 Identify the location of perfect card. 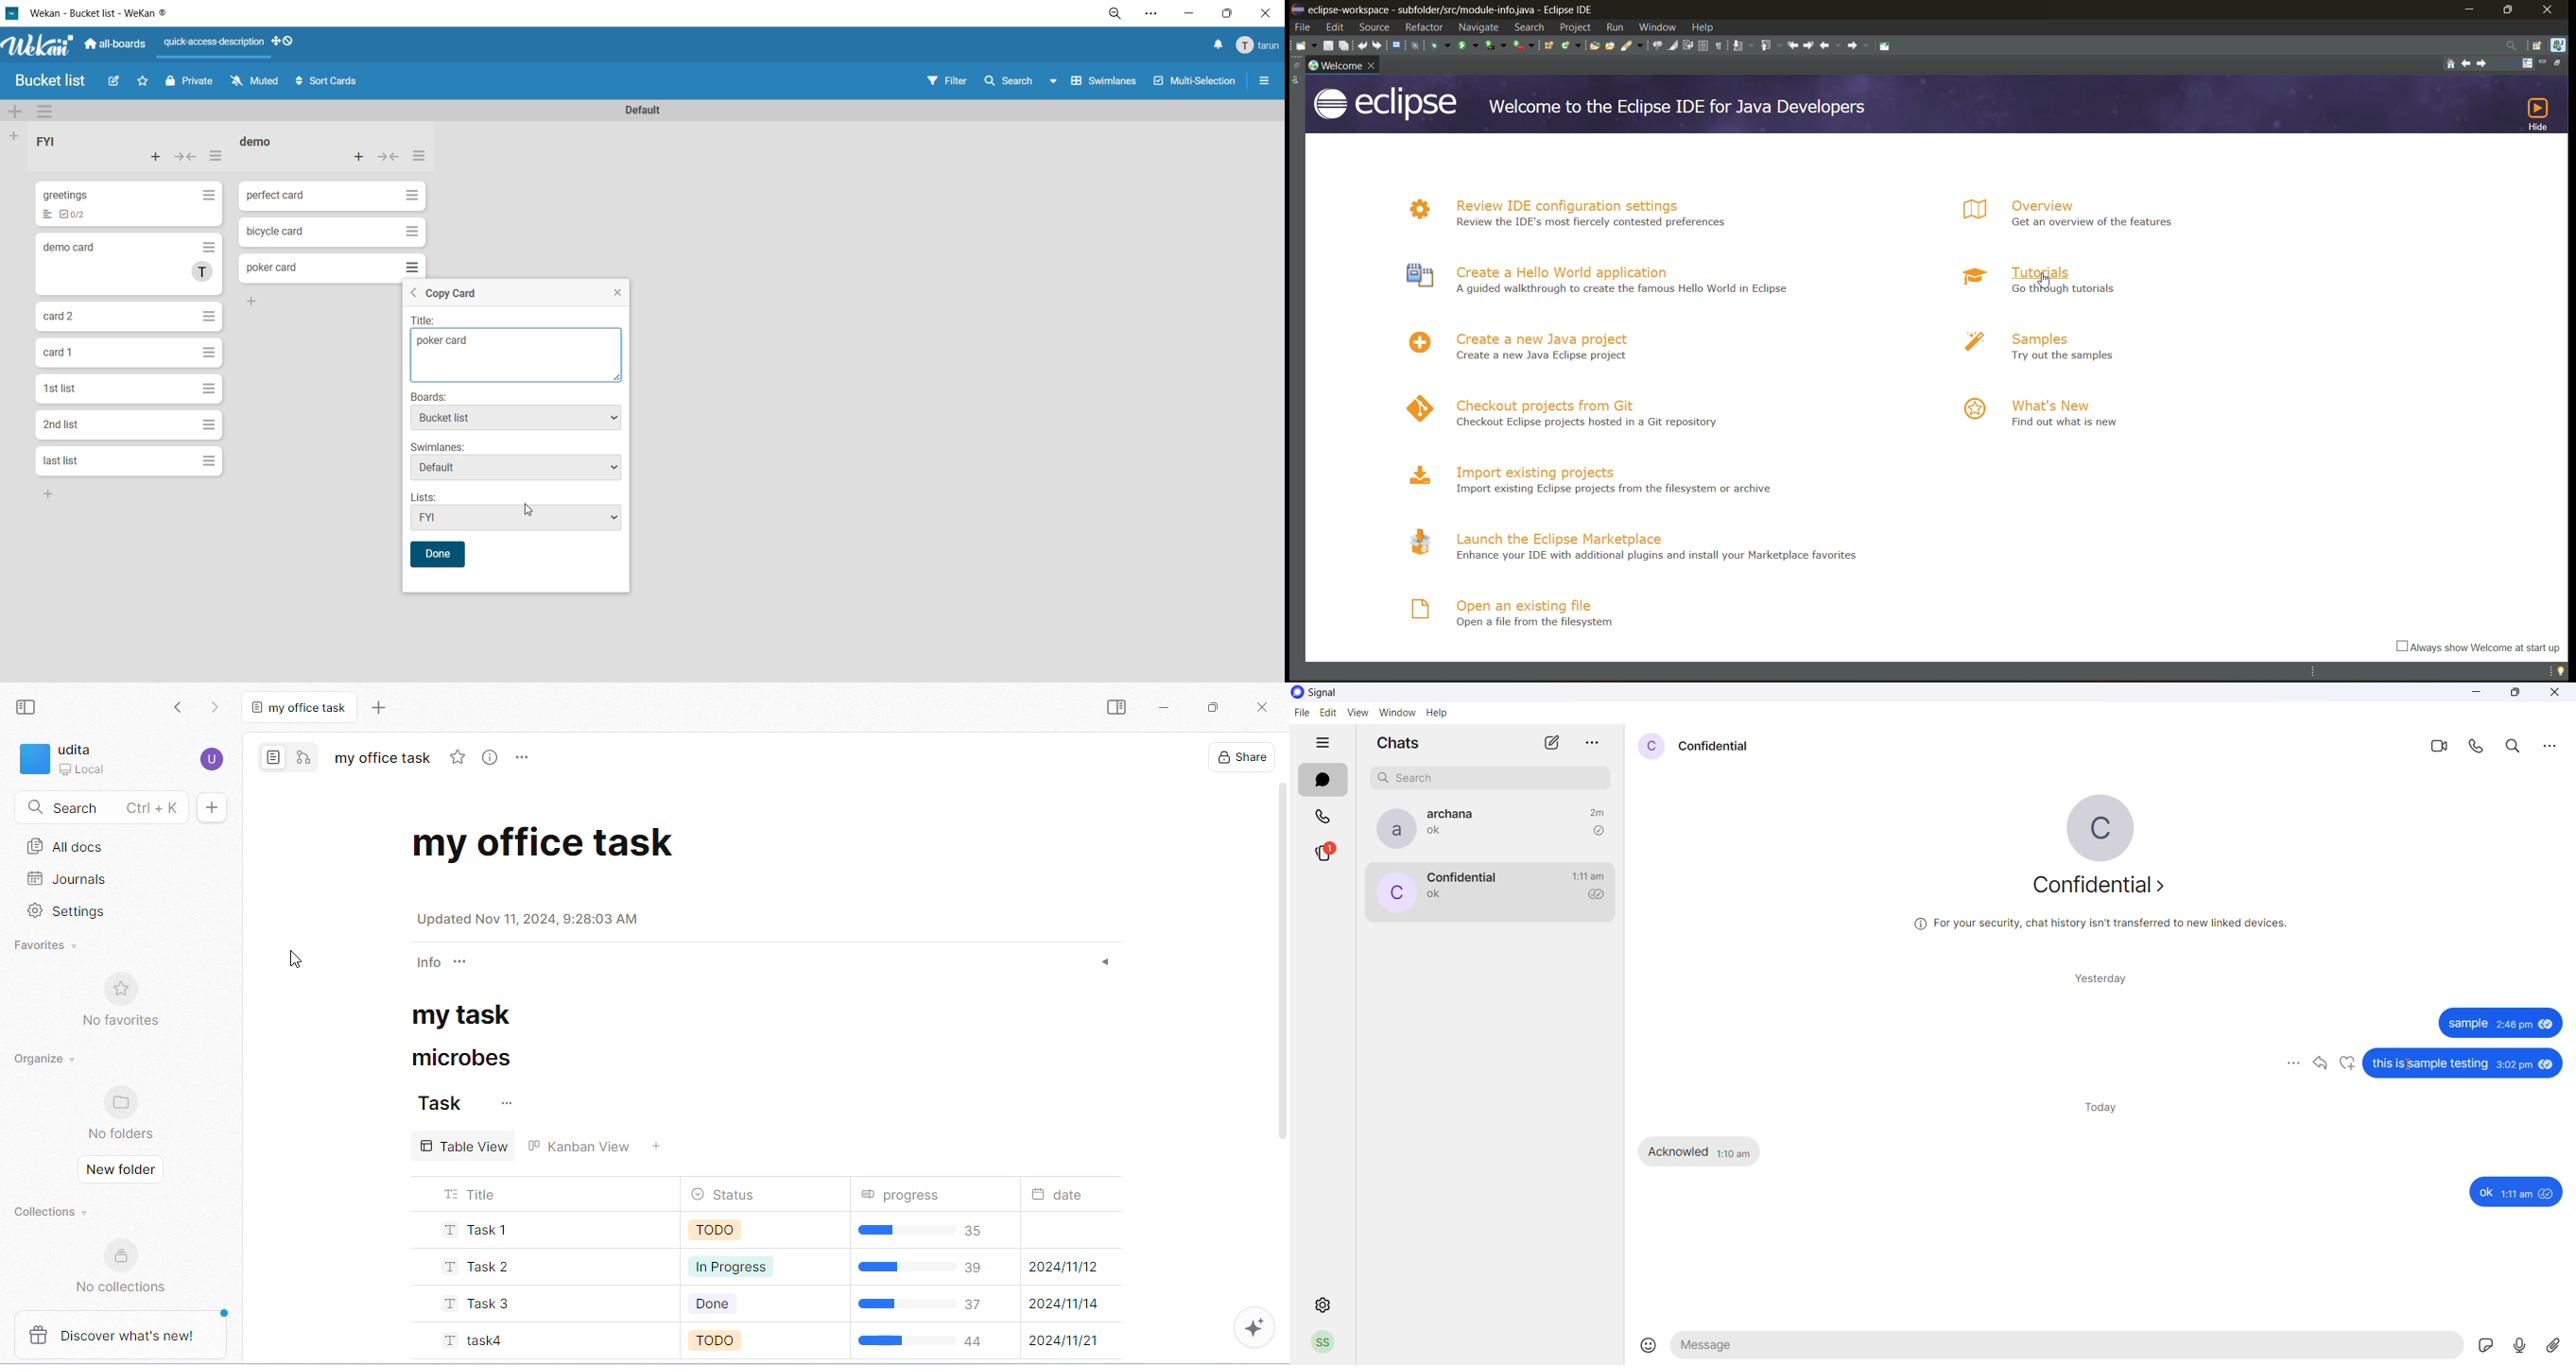
(275, 193).